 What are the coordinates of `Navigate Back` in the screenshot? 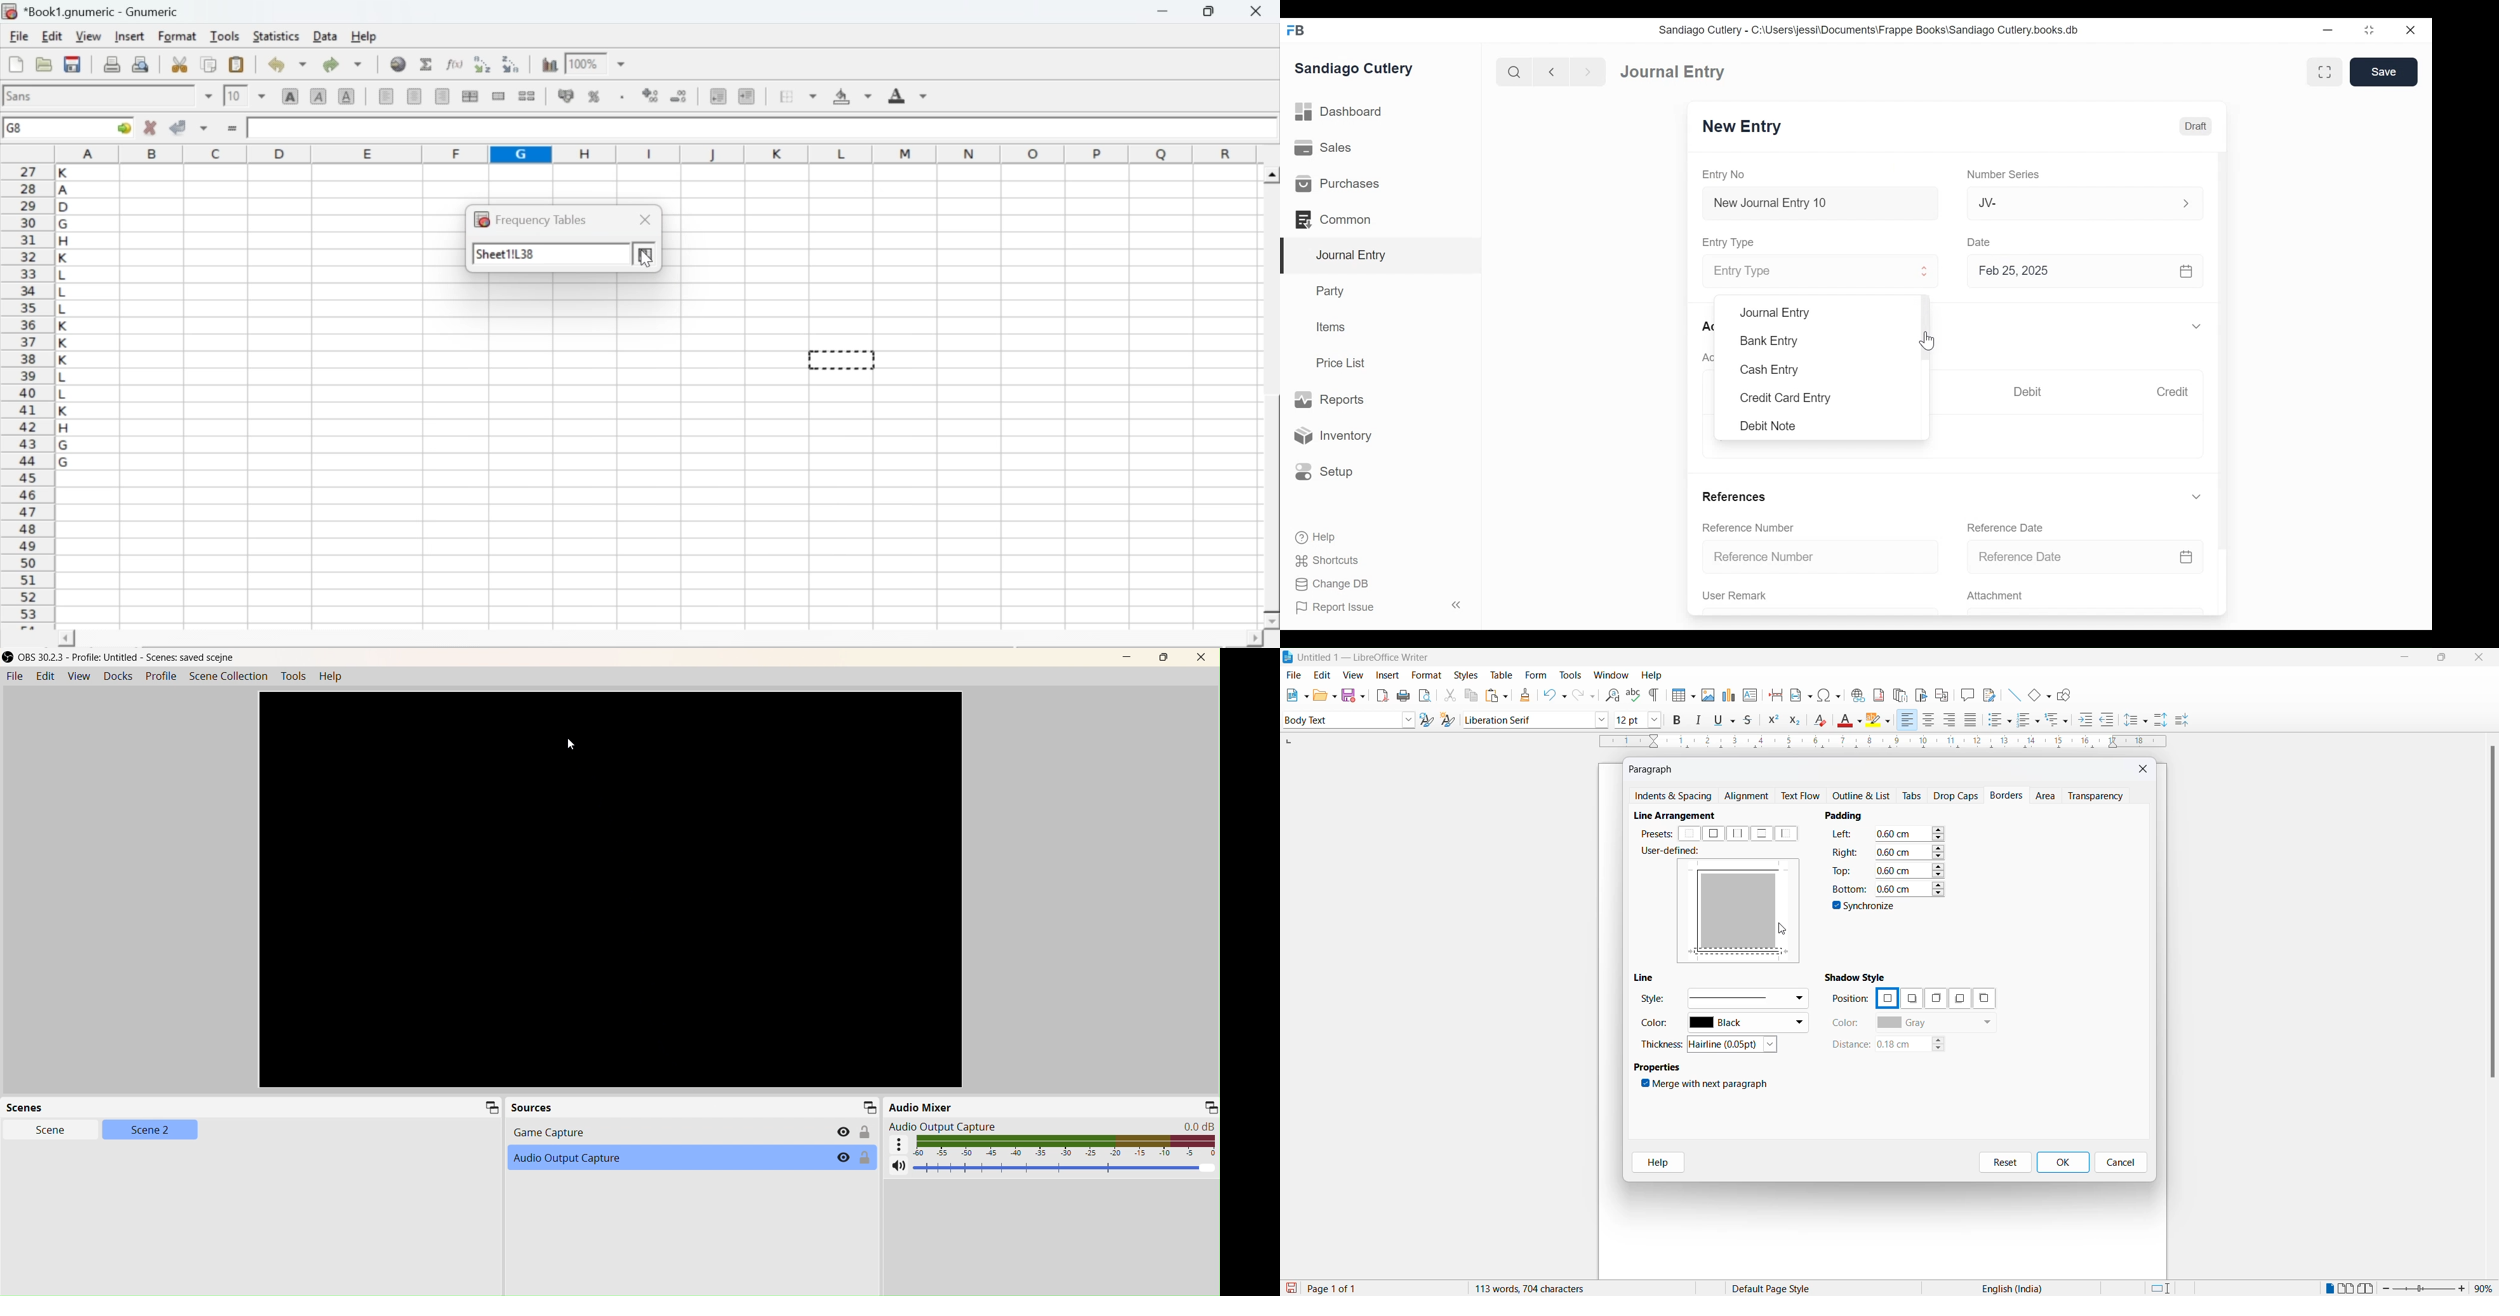 It's located at (1552, 72).